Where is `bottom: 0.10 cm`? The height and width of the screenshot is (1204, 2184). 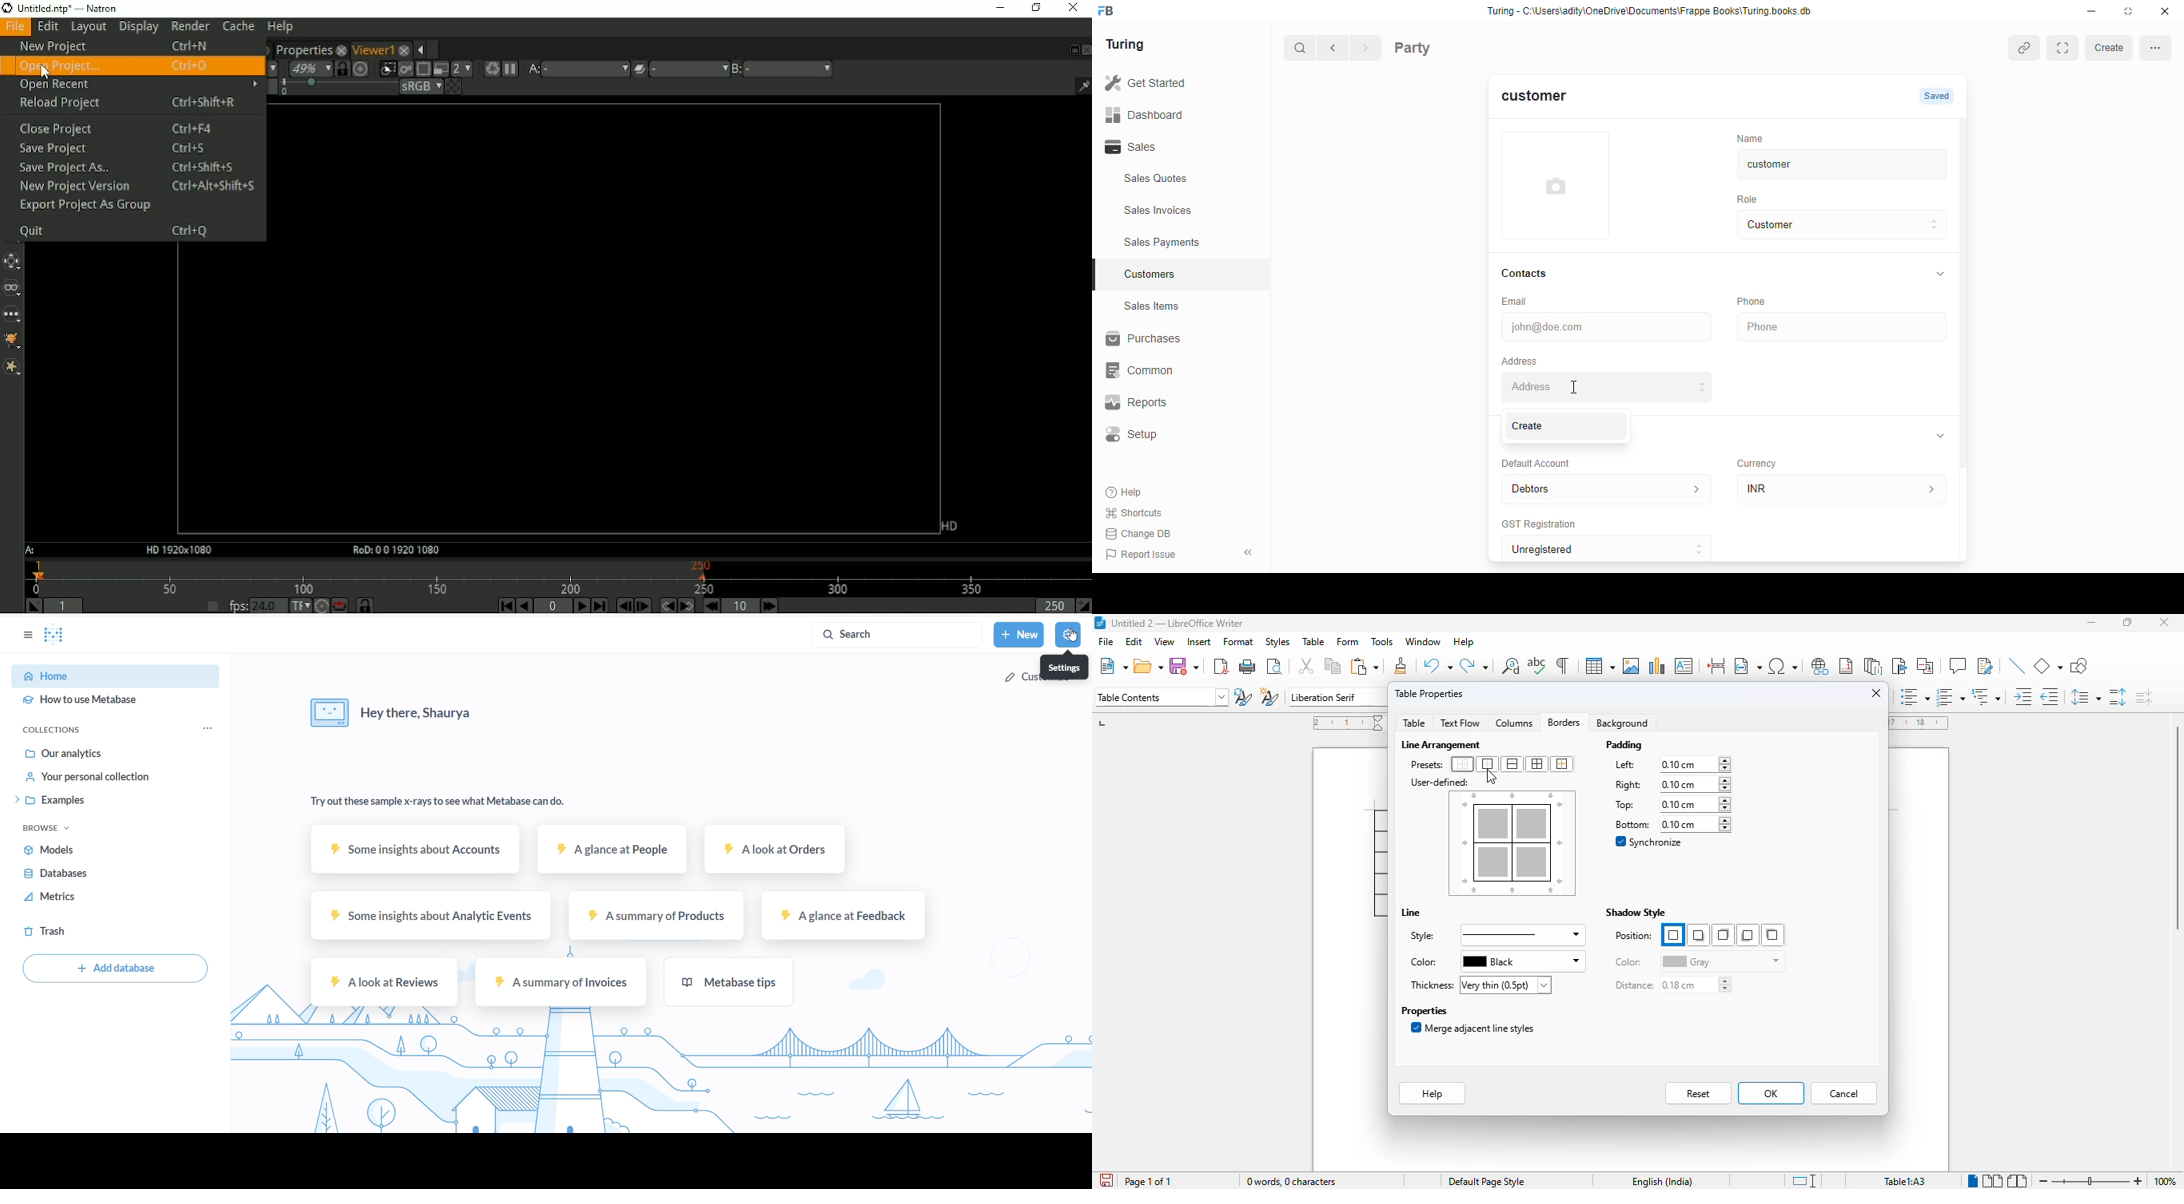 bottom: 0.10 cm is located at coordinates (1671, 824).